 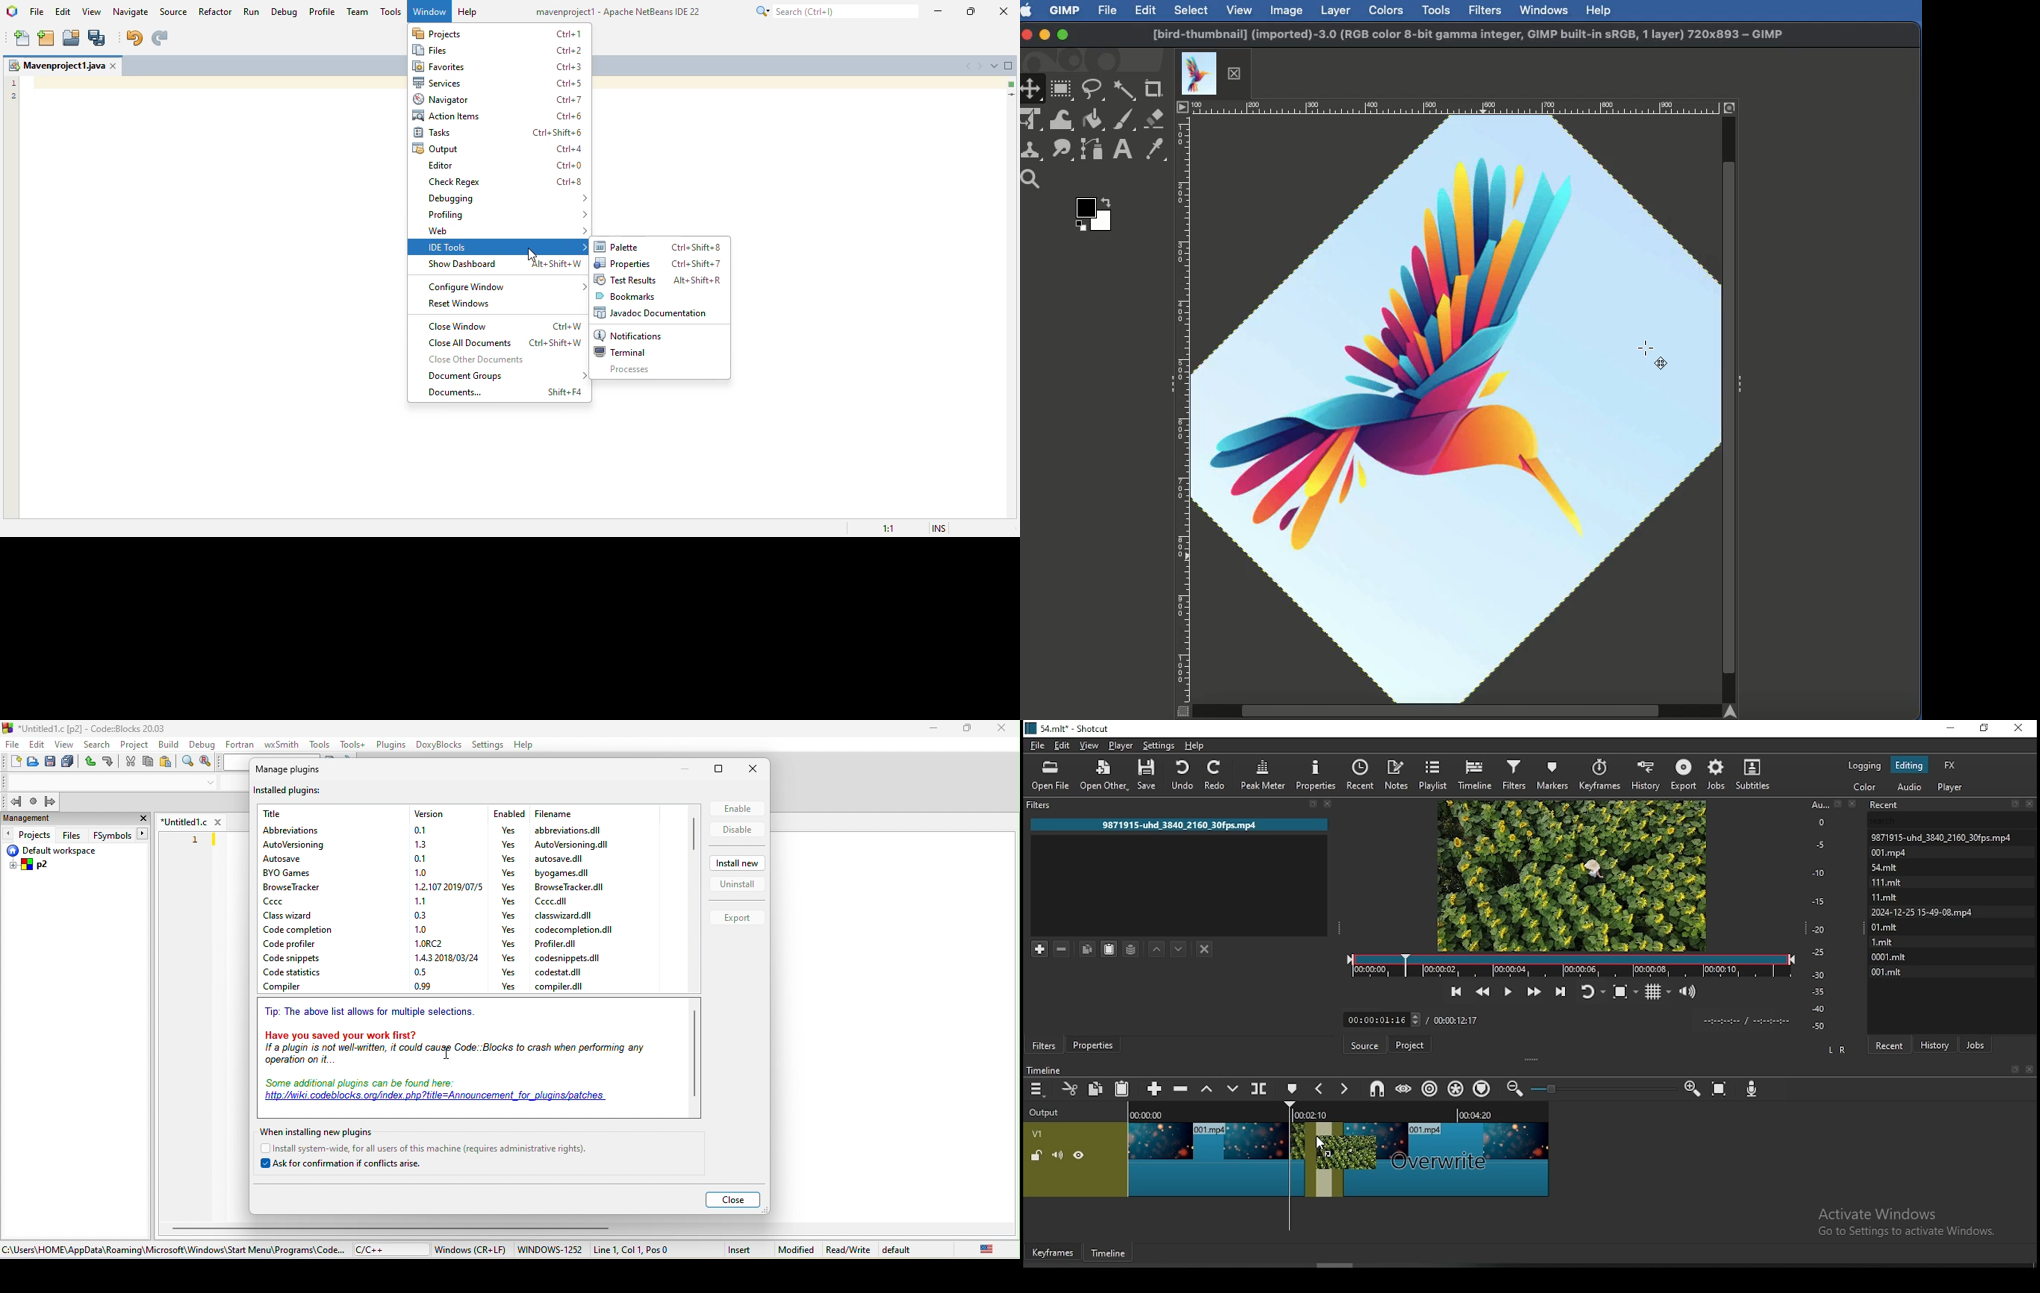 I want to click on logging, so click(x=1864, y=765).